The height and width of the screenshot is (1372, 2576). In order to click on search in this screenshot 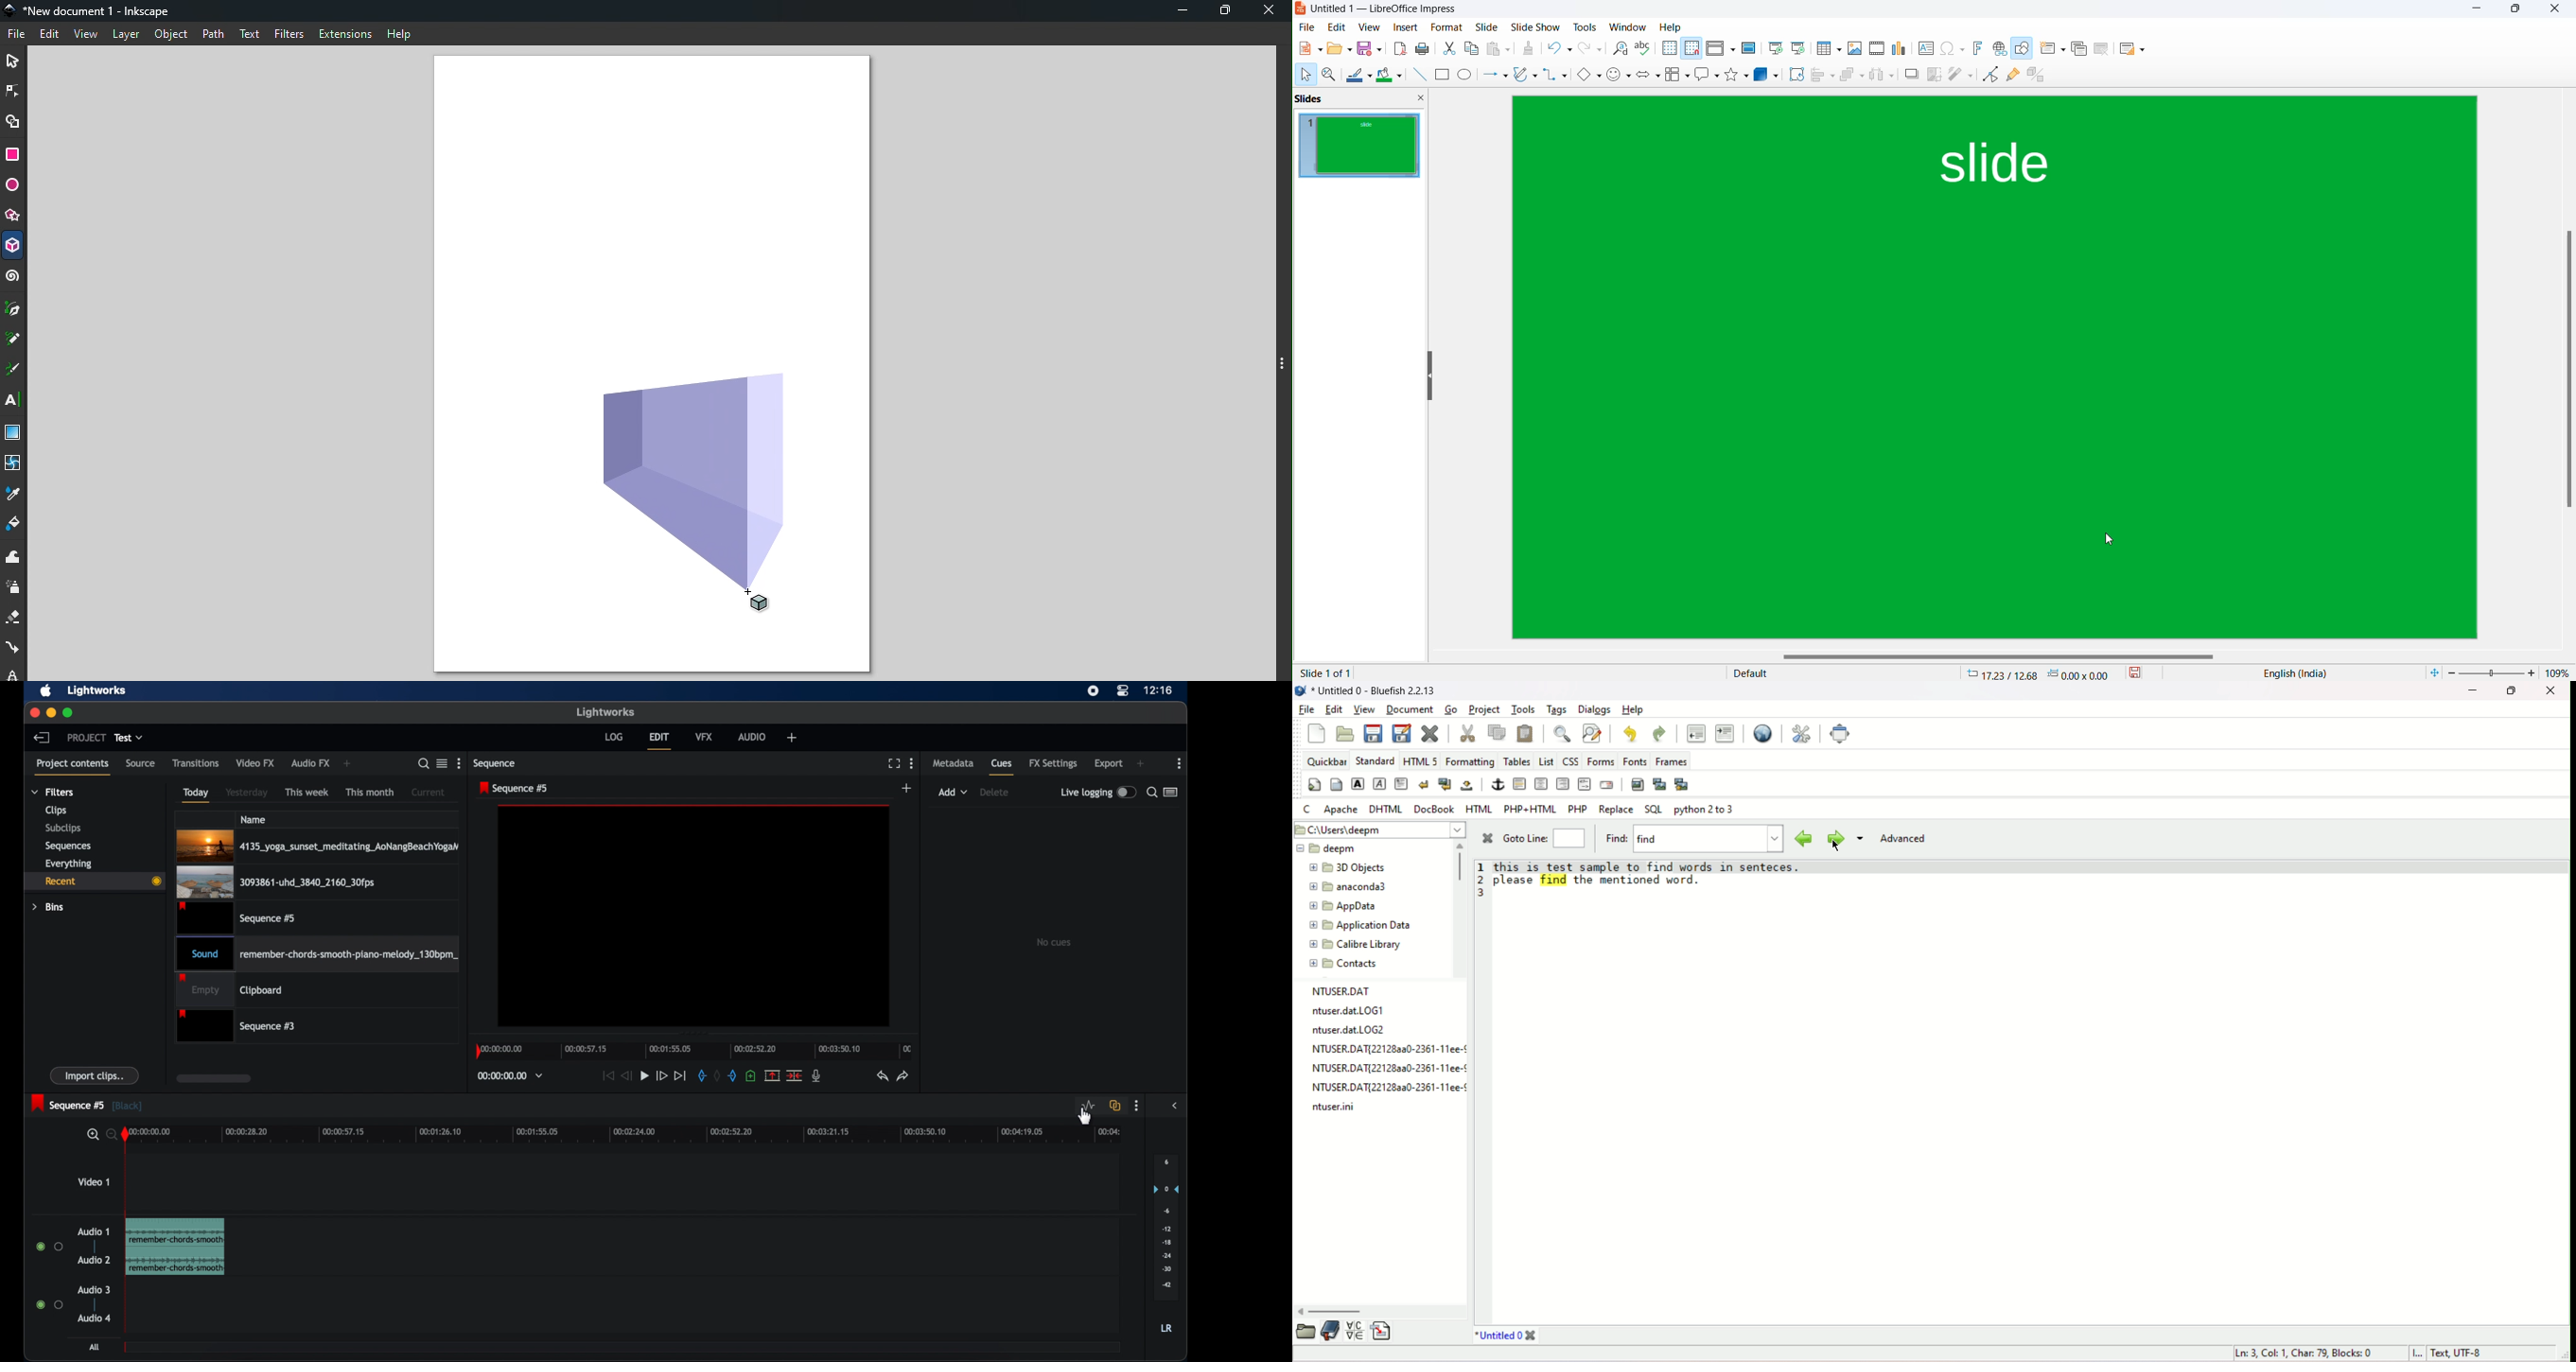, I will do `click(1151, 792)`.